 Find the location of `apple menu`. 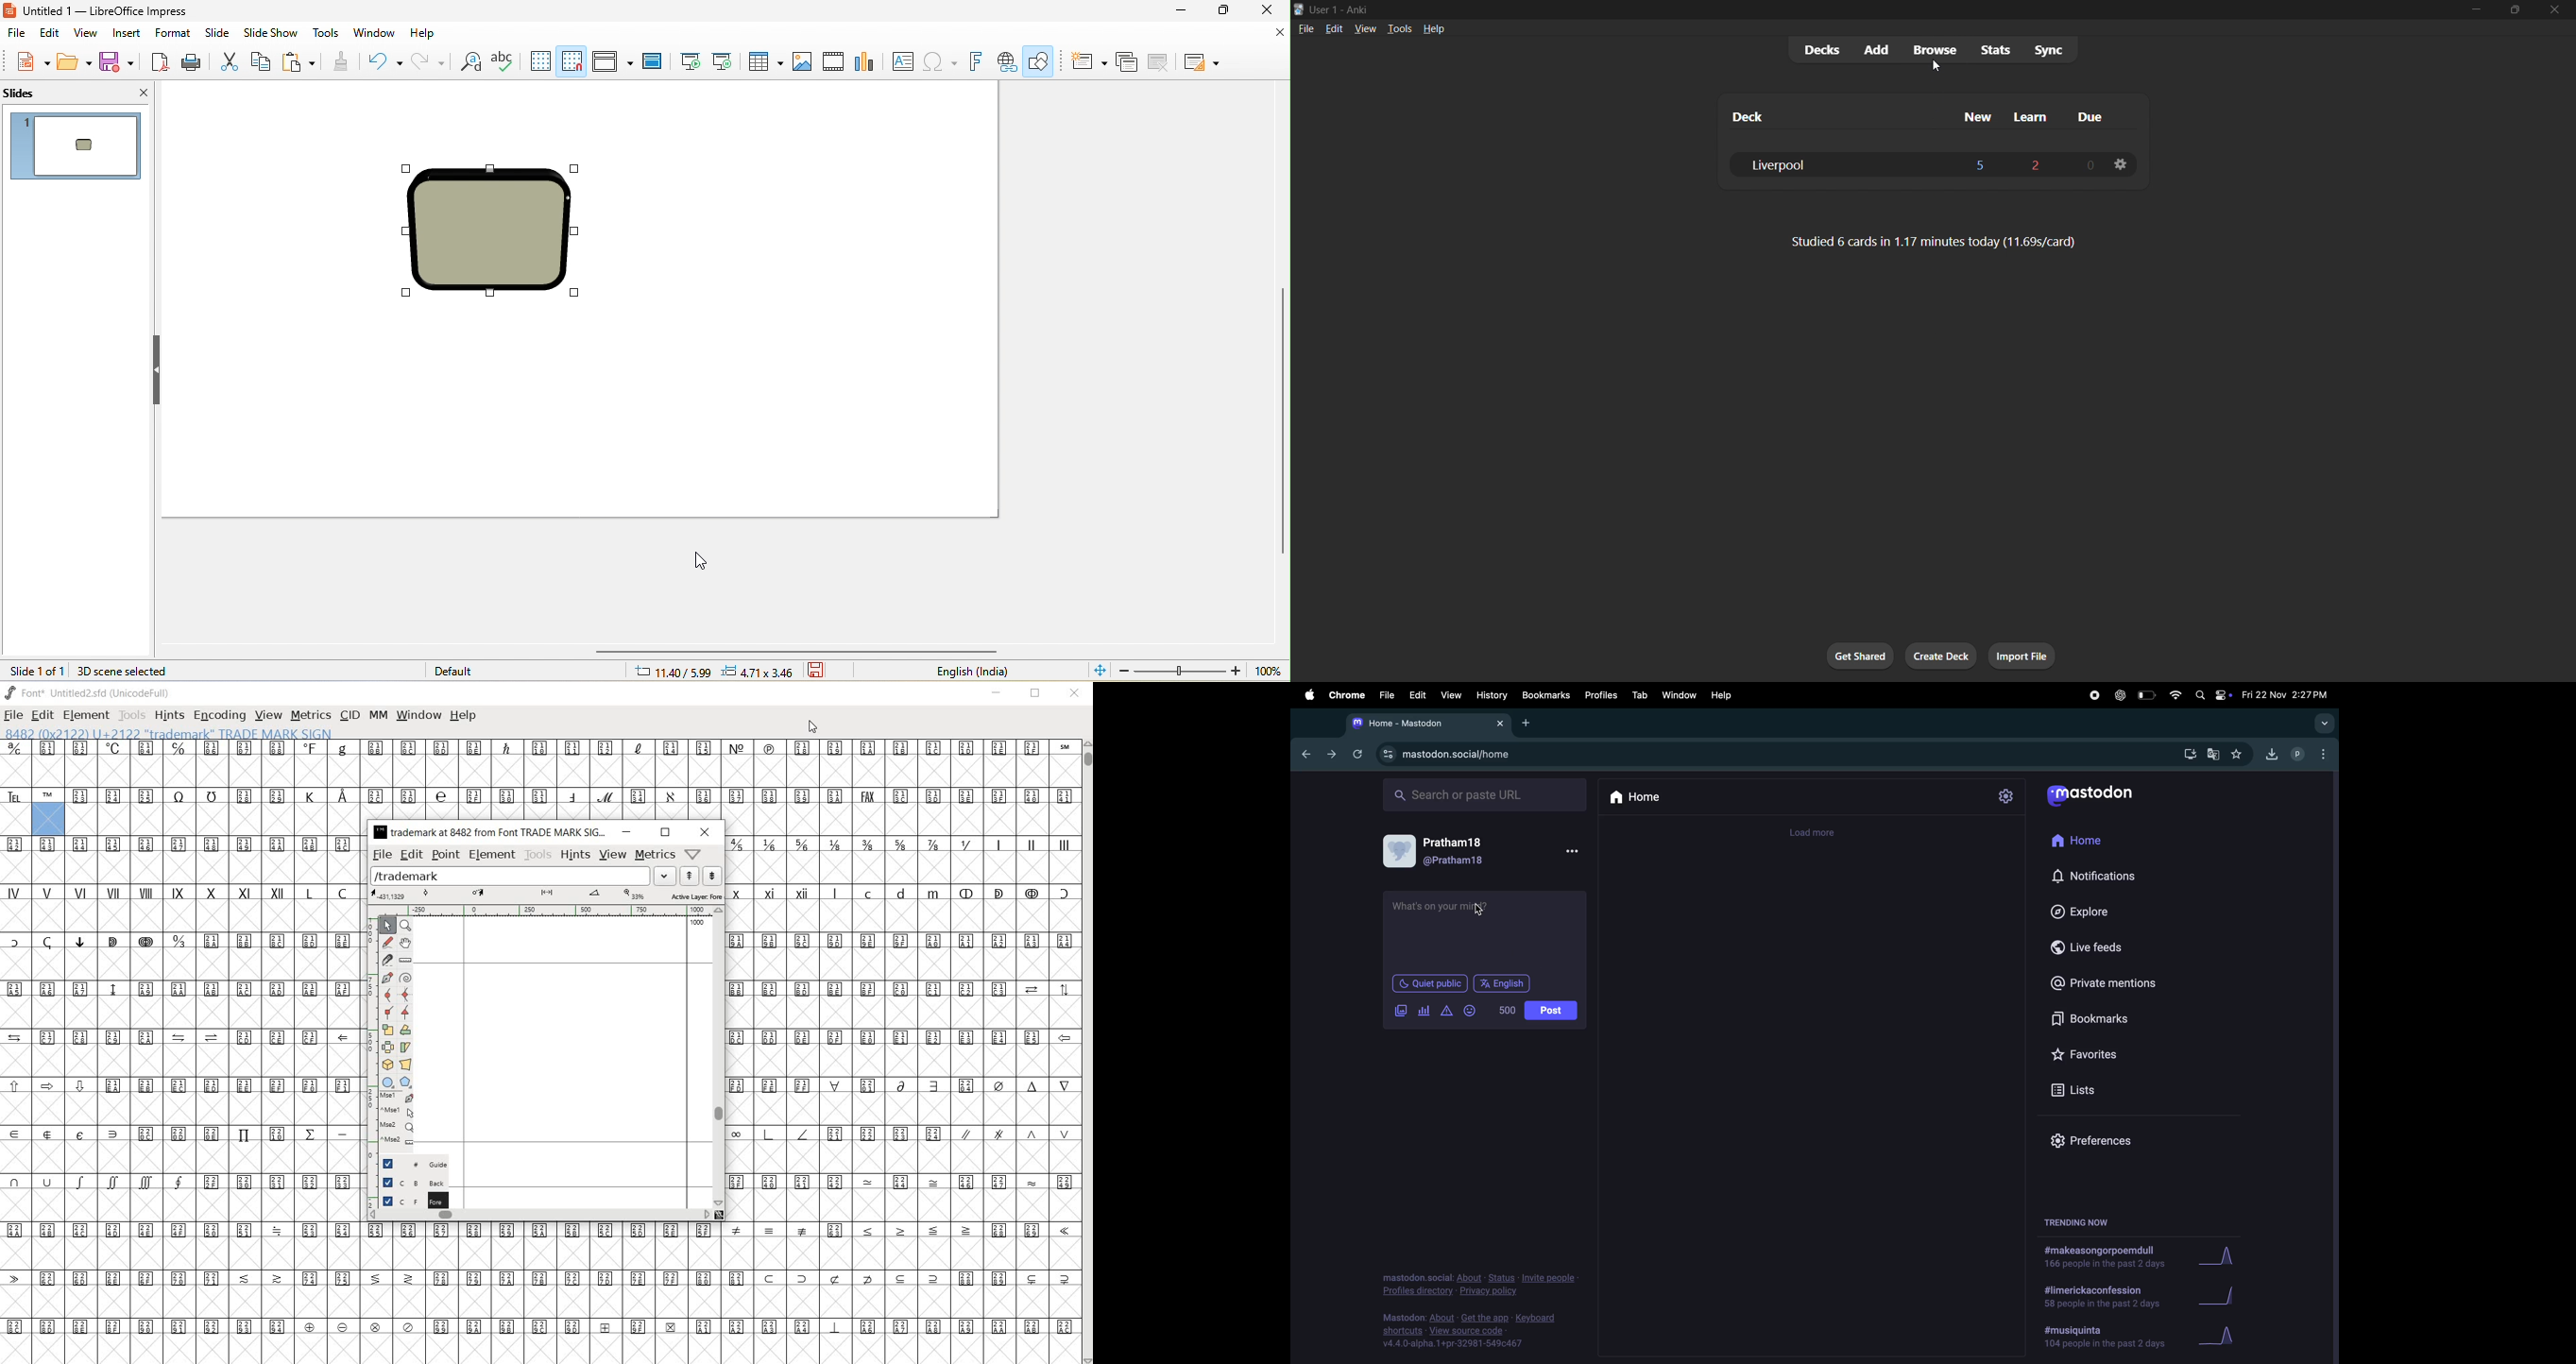

apple menu is located at coordinates (1306, 694).